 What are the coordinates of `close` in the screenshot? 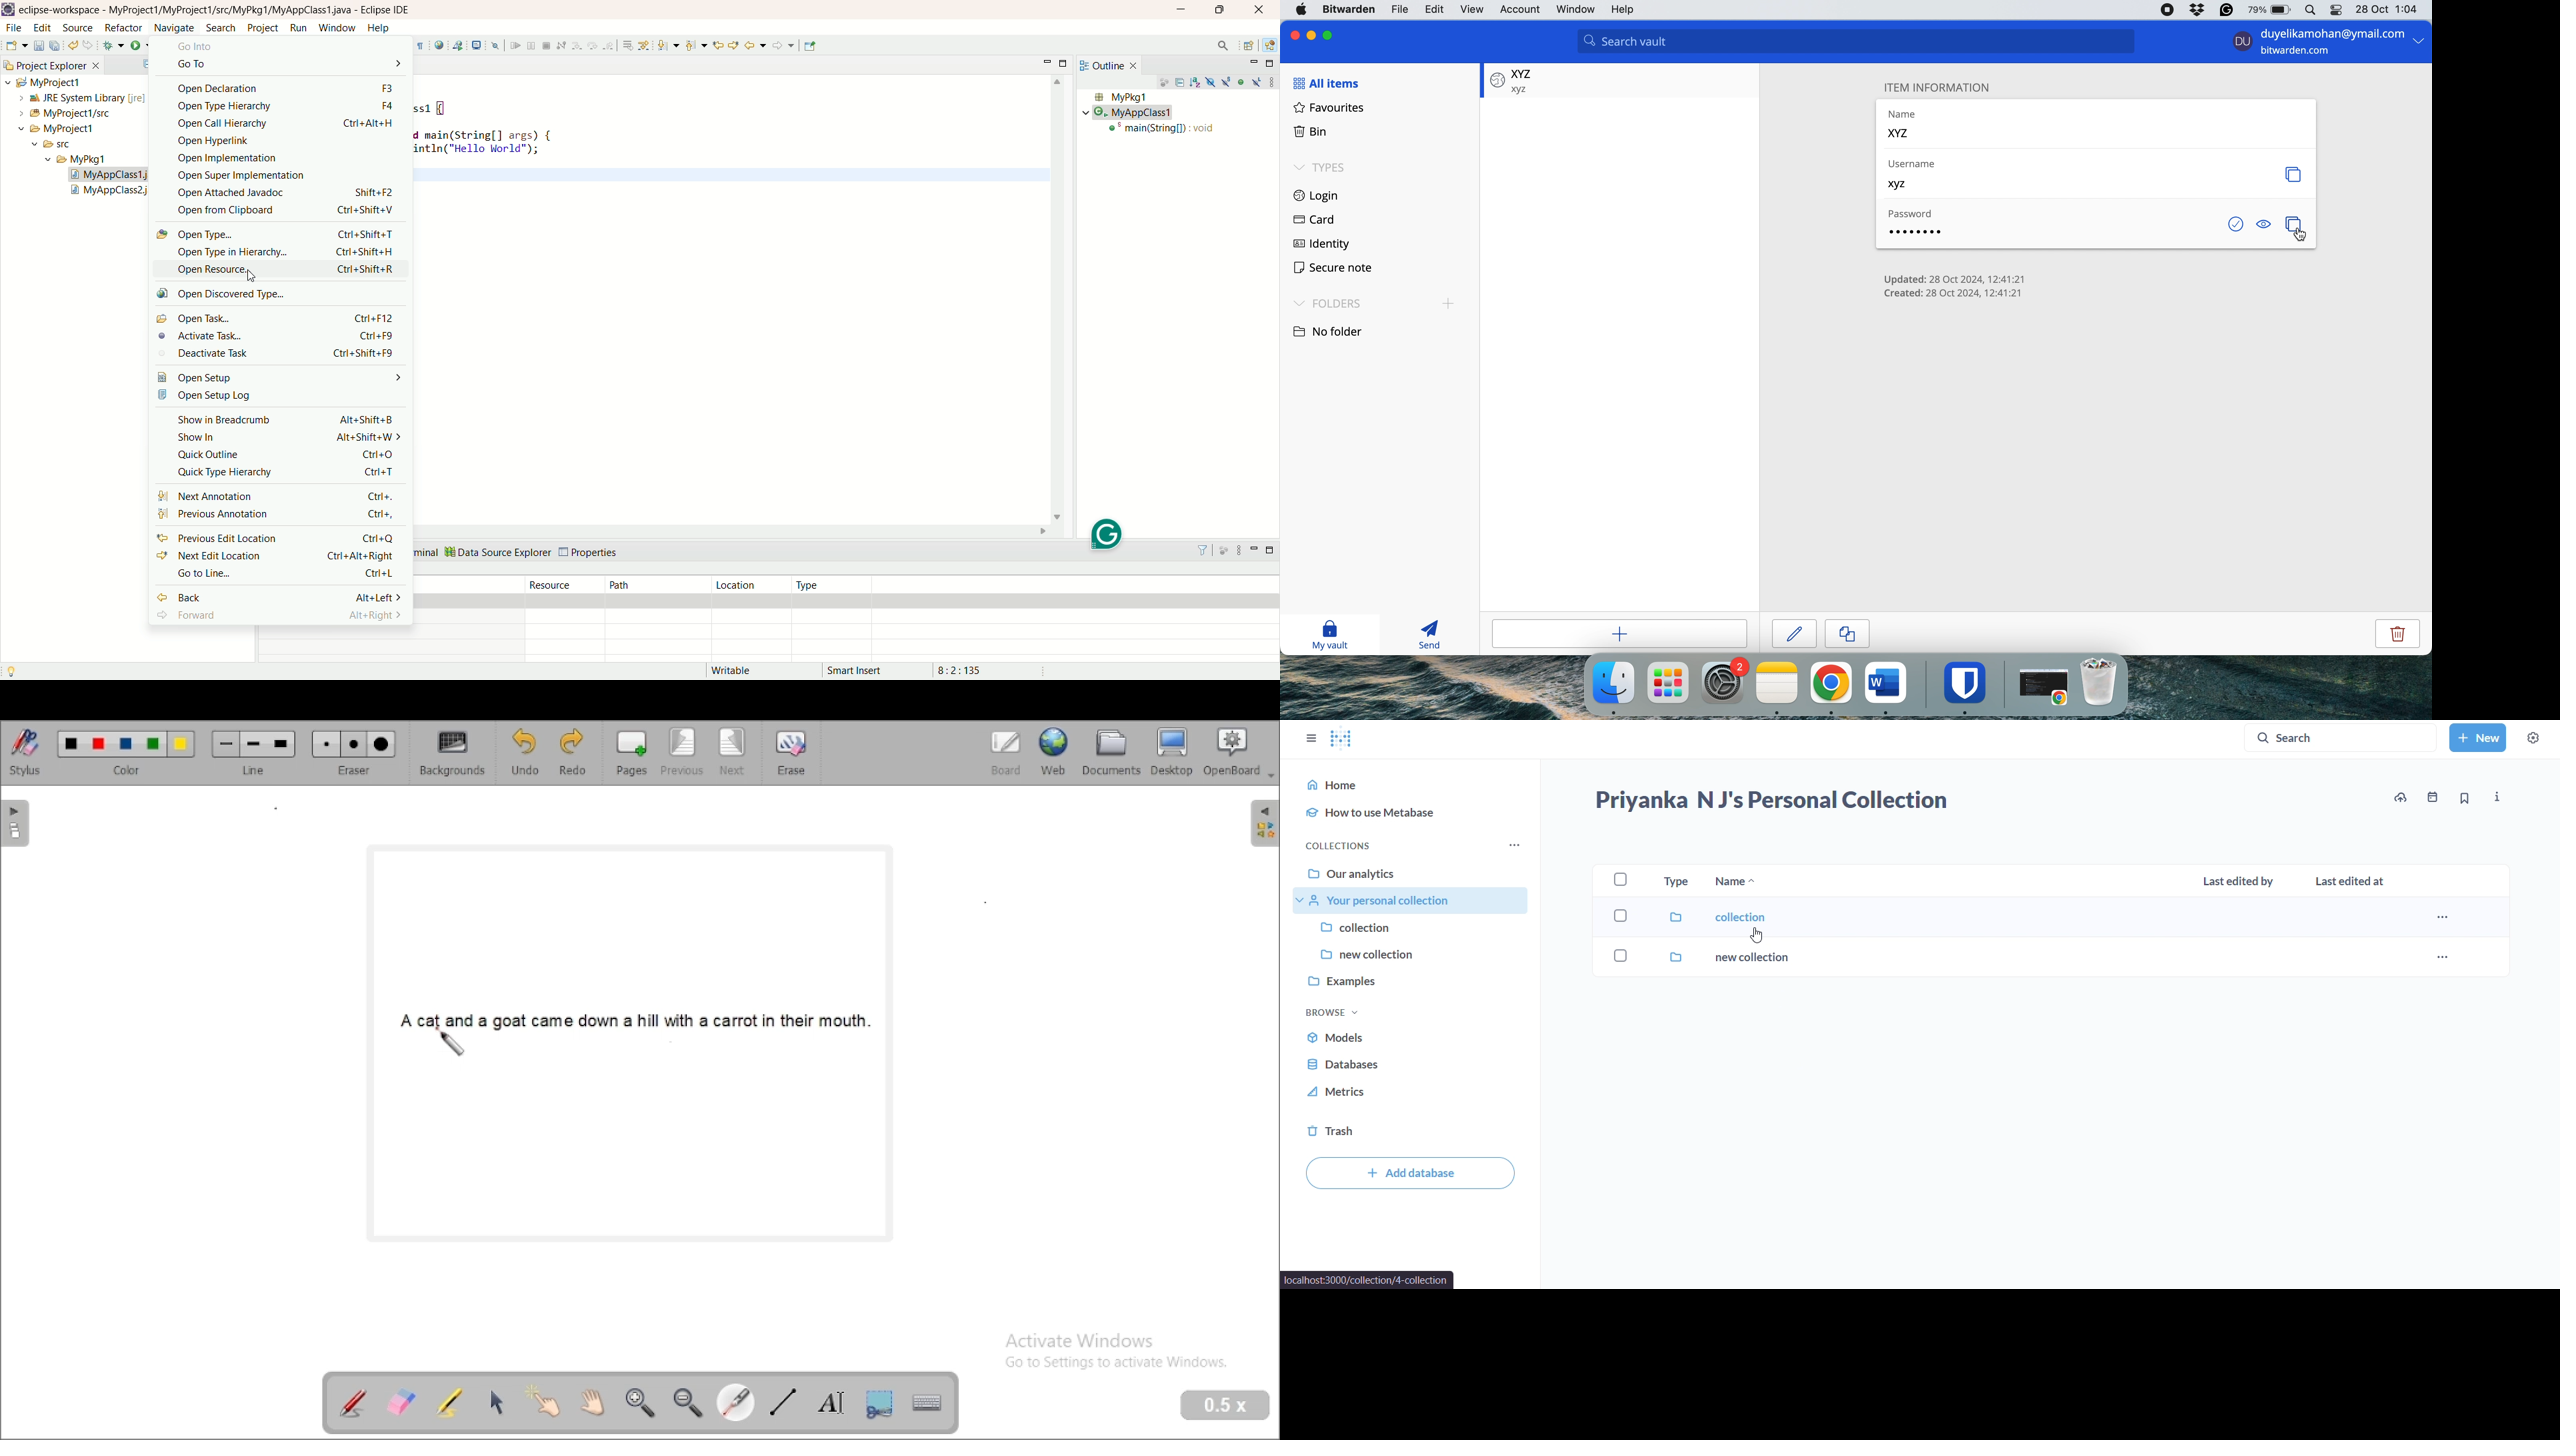 It's located at (1292, 34).